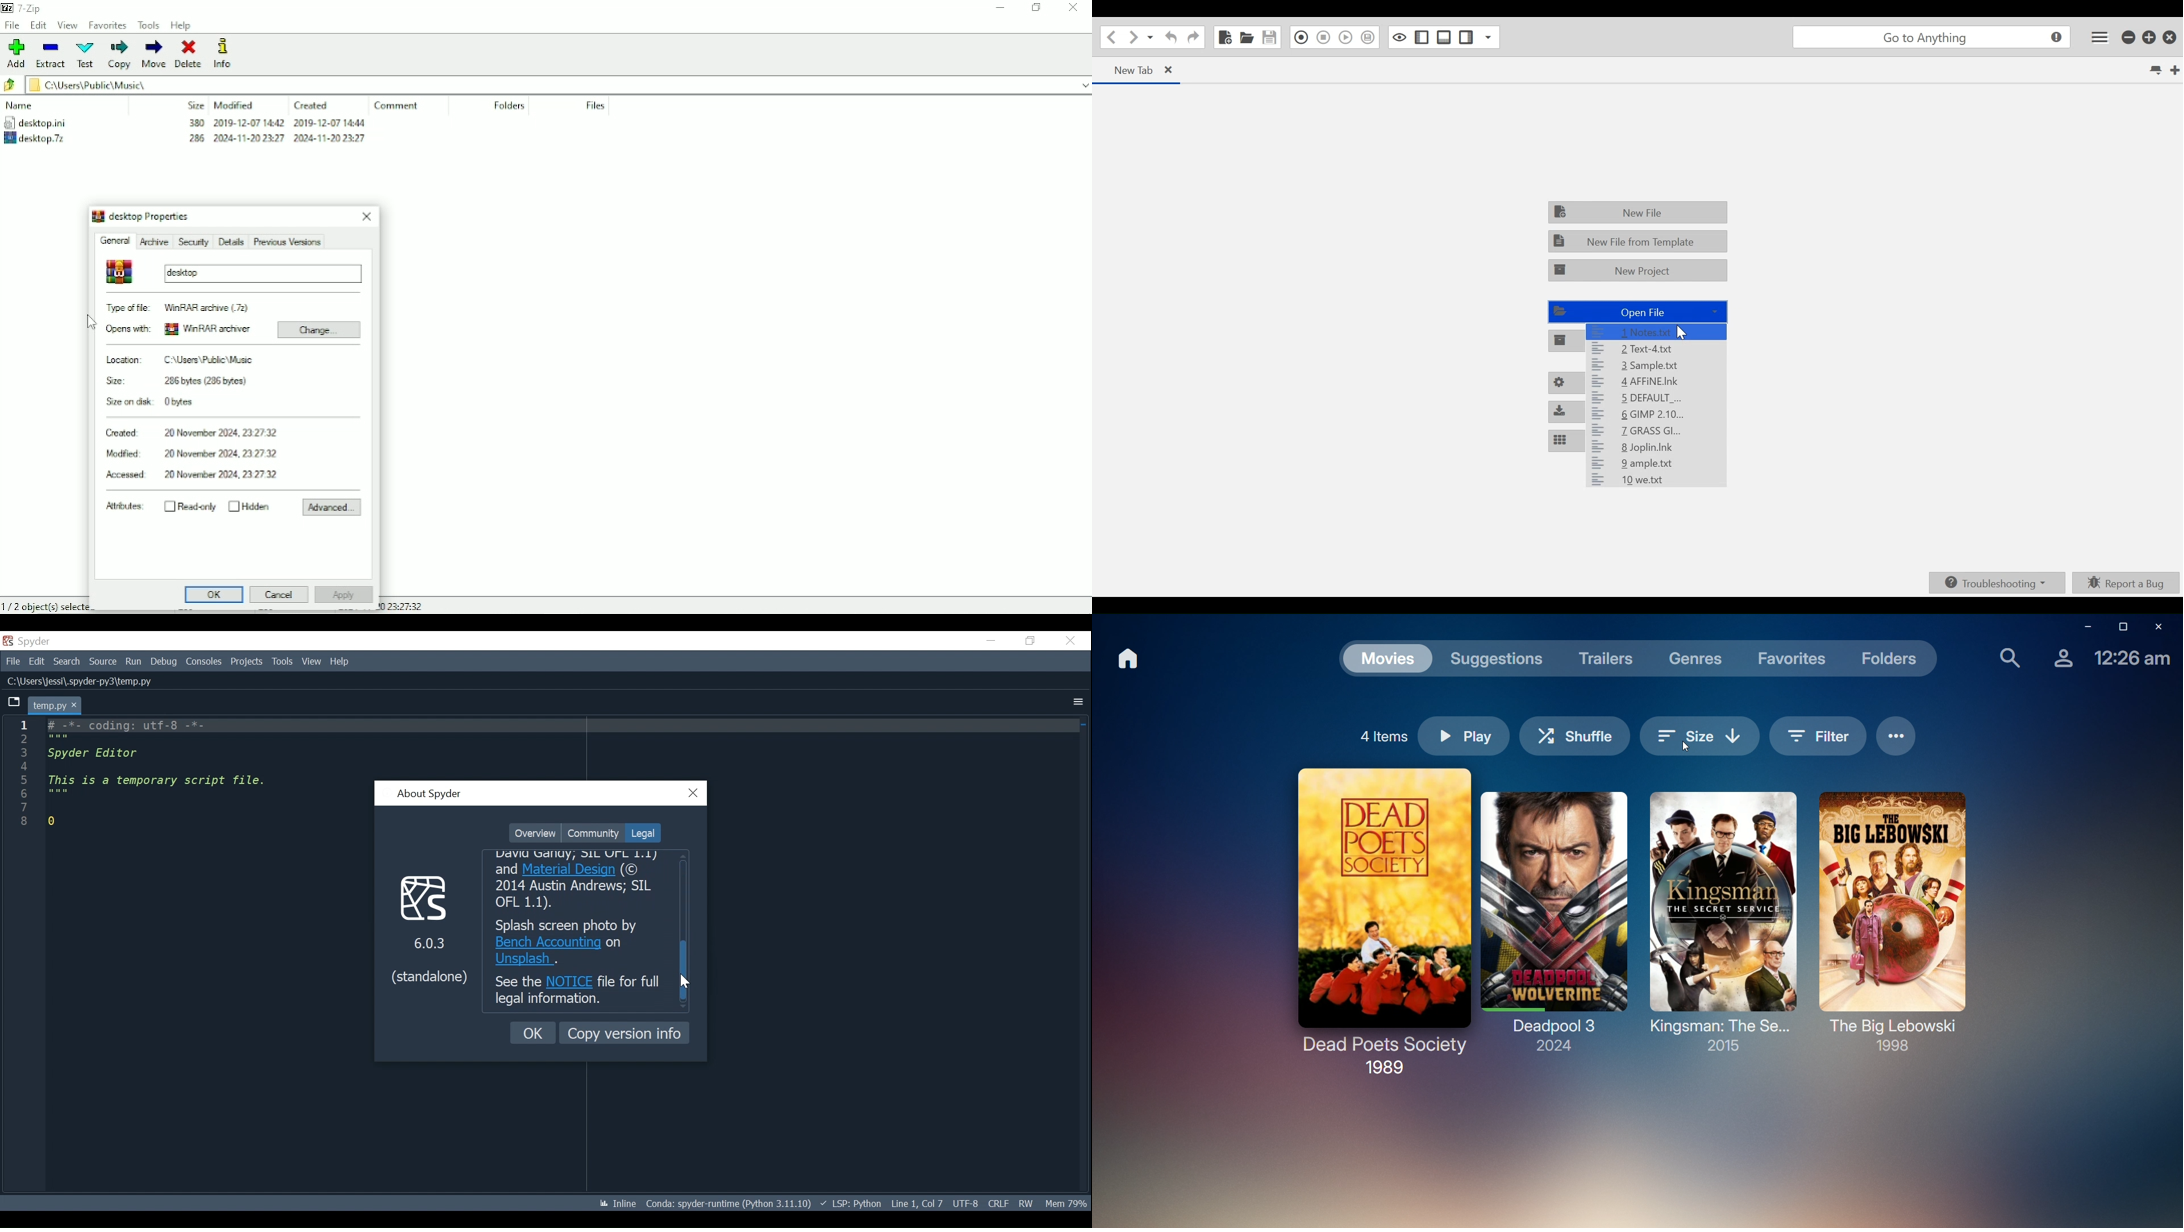 This screenshot has height=1232, width=2184. Describe the element at coordinates (250, 506) in the screenshot. I see `Hidden` at that location.